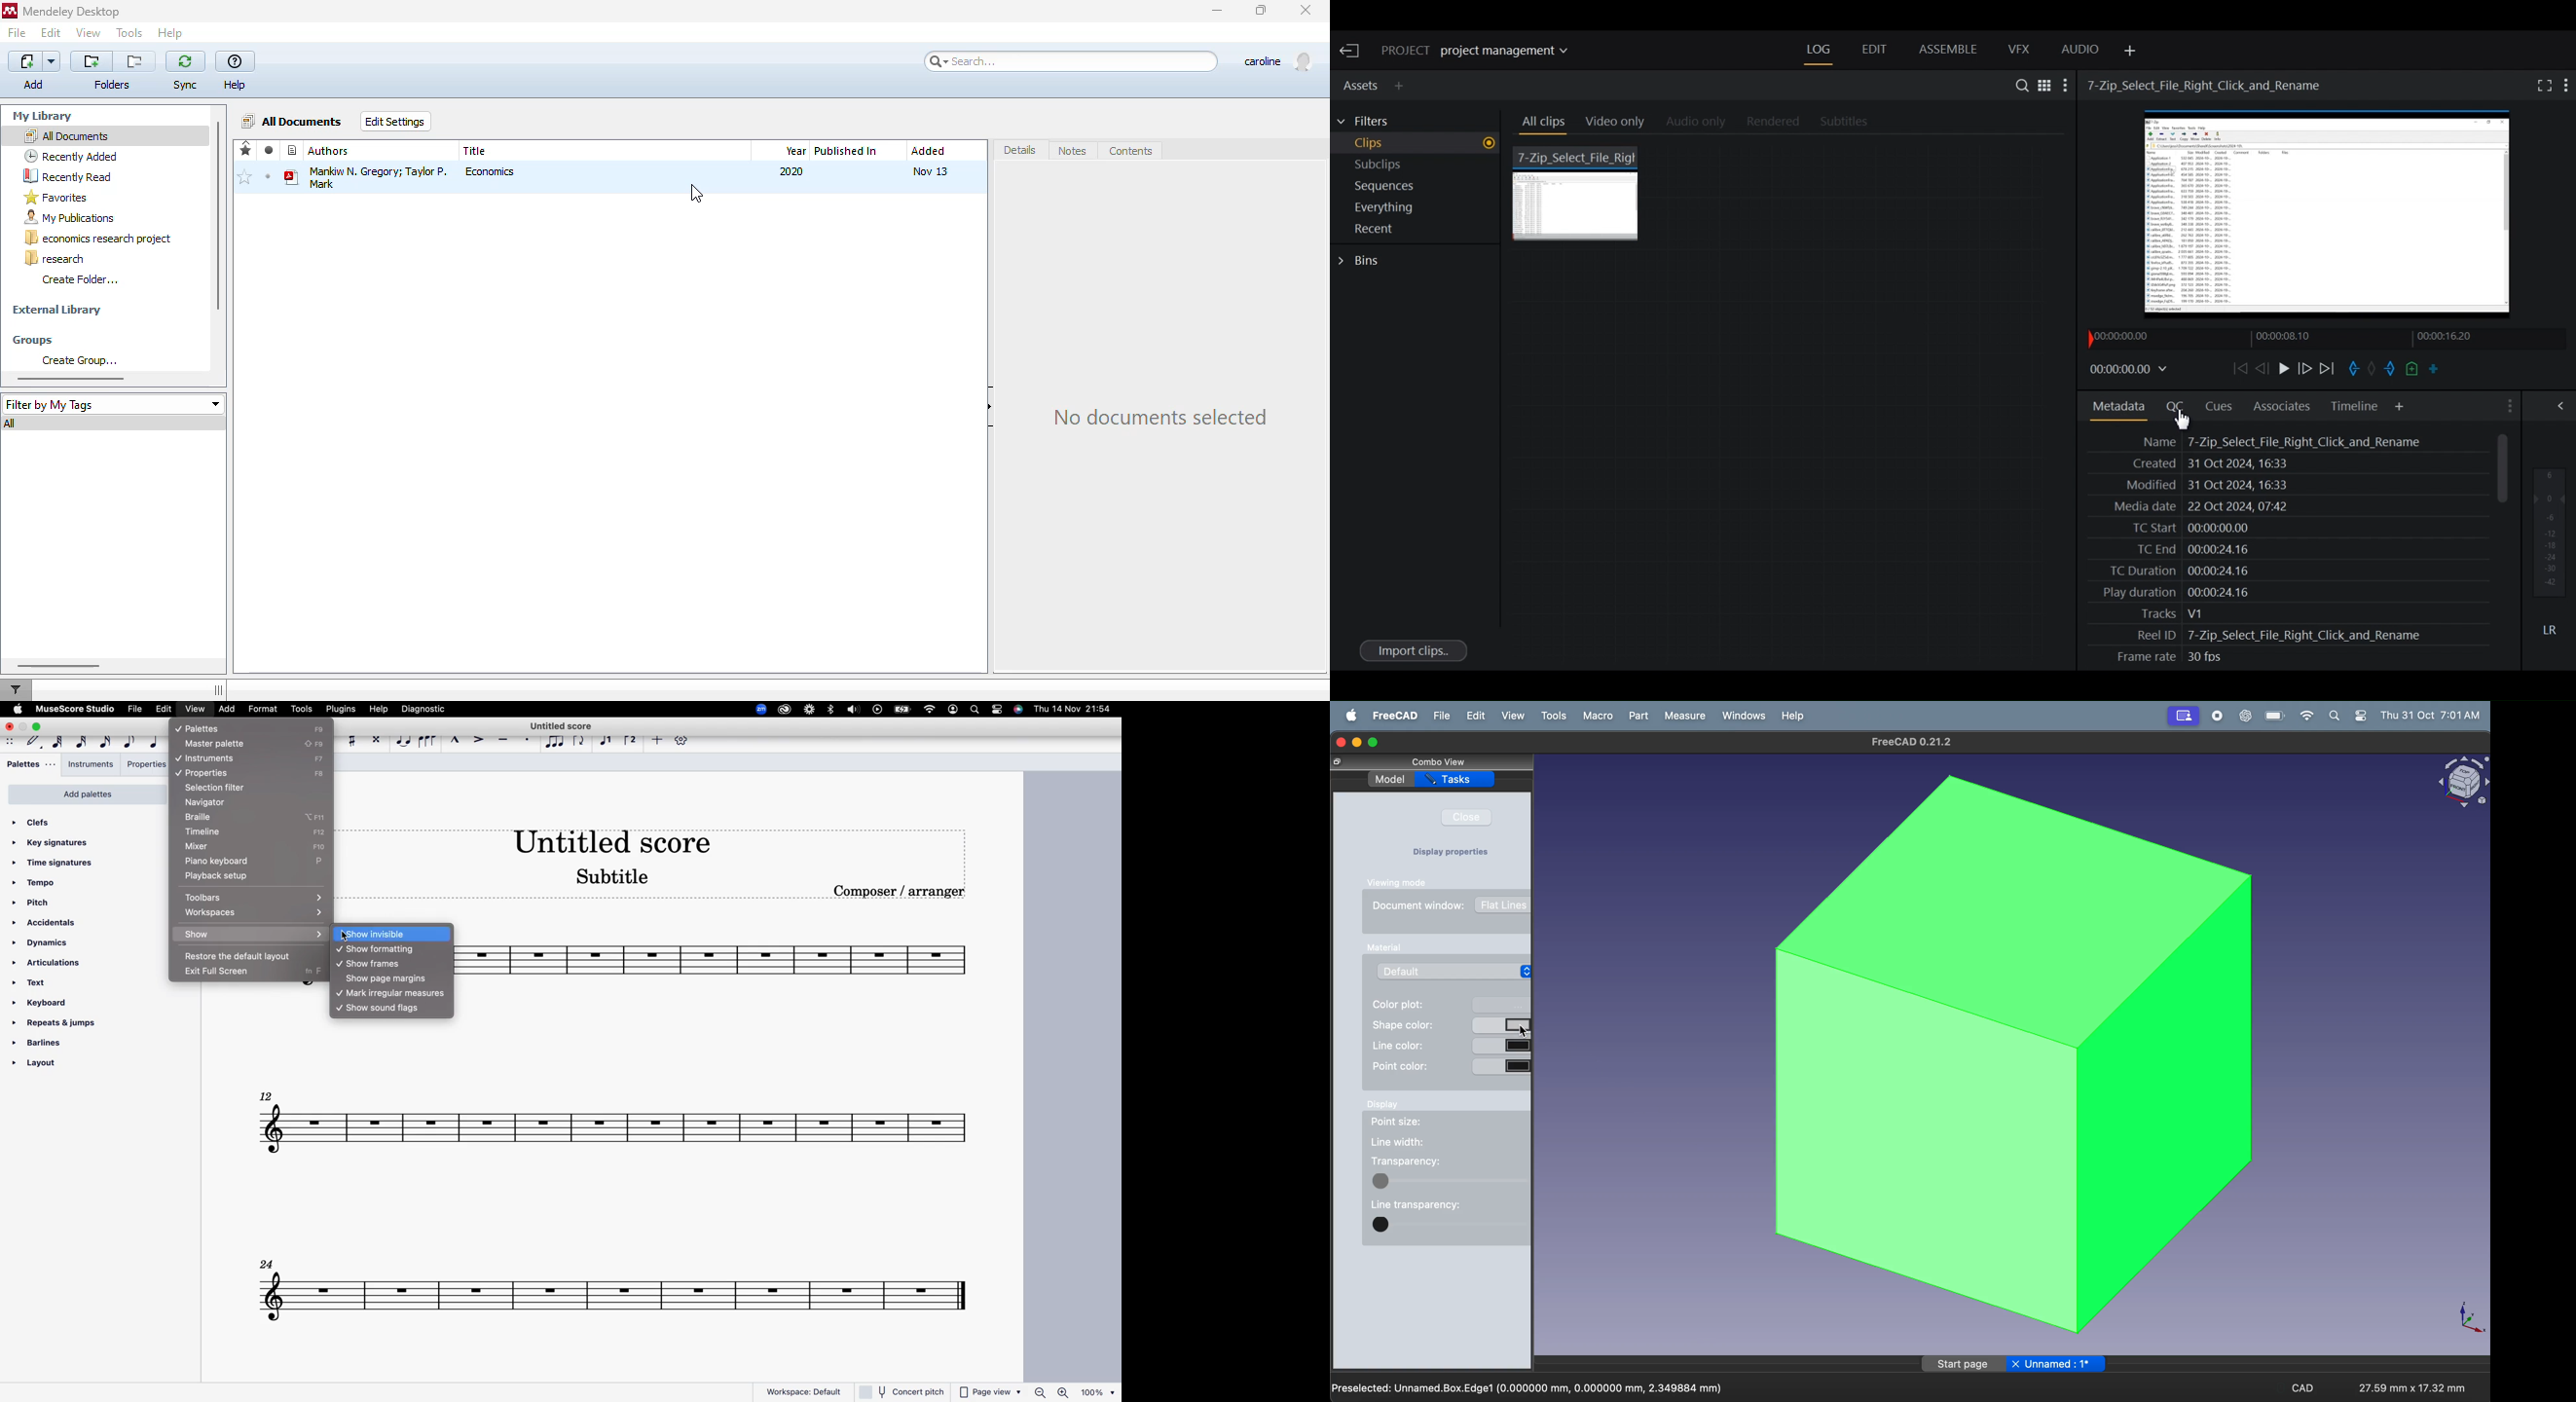  I want to click on slur, so click(426, 742).